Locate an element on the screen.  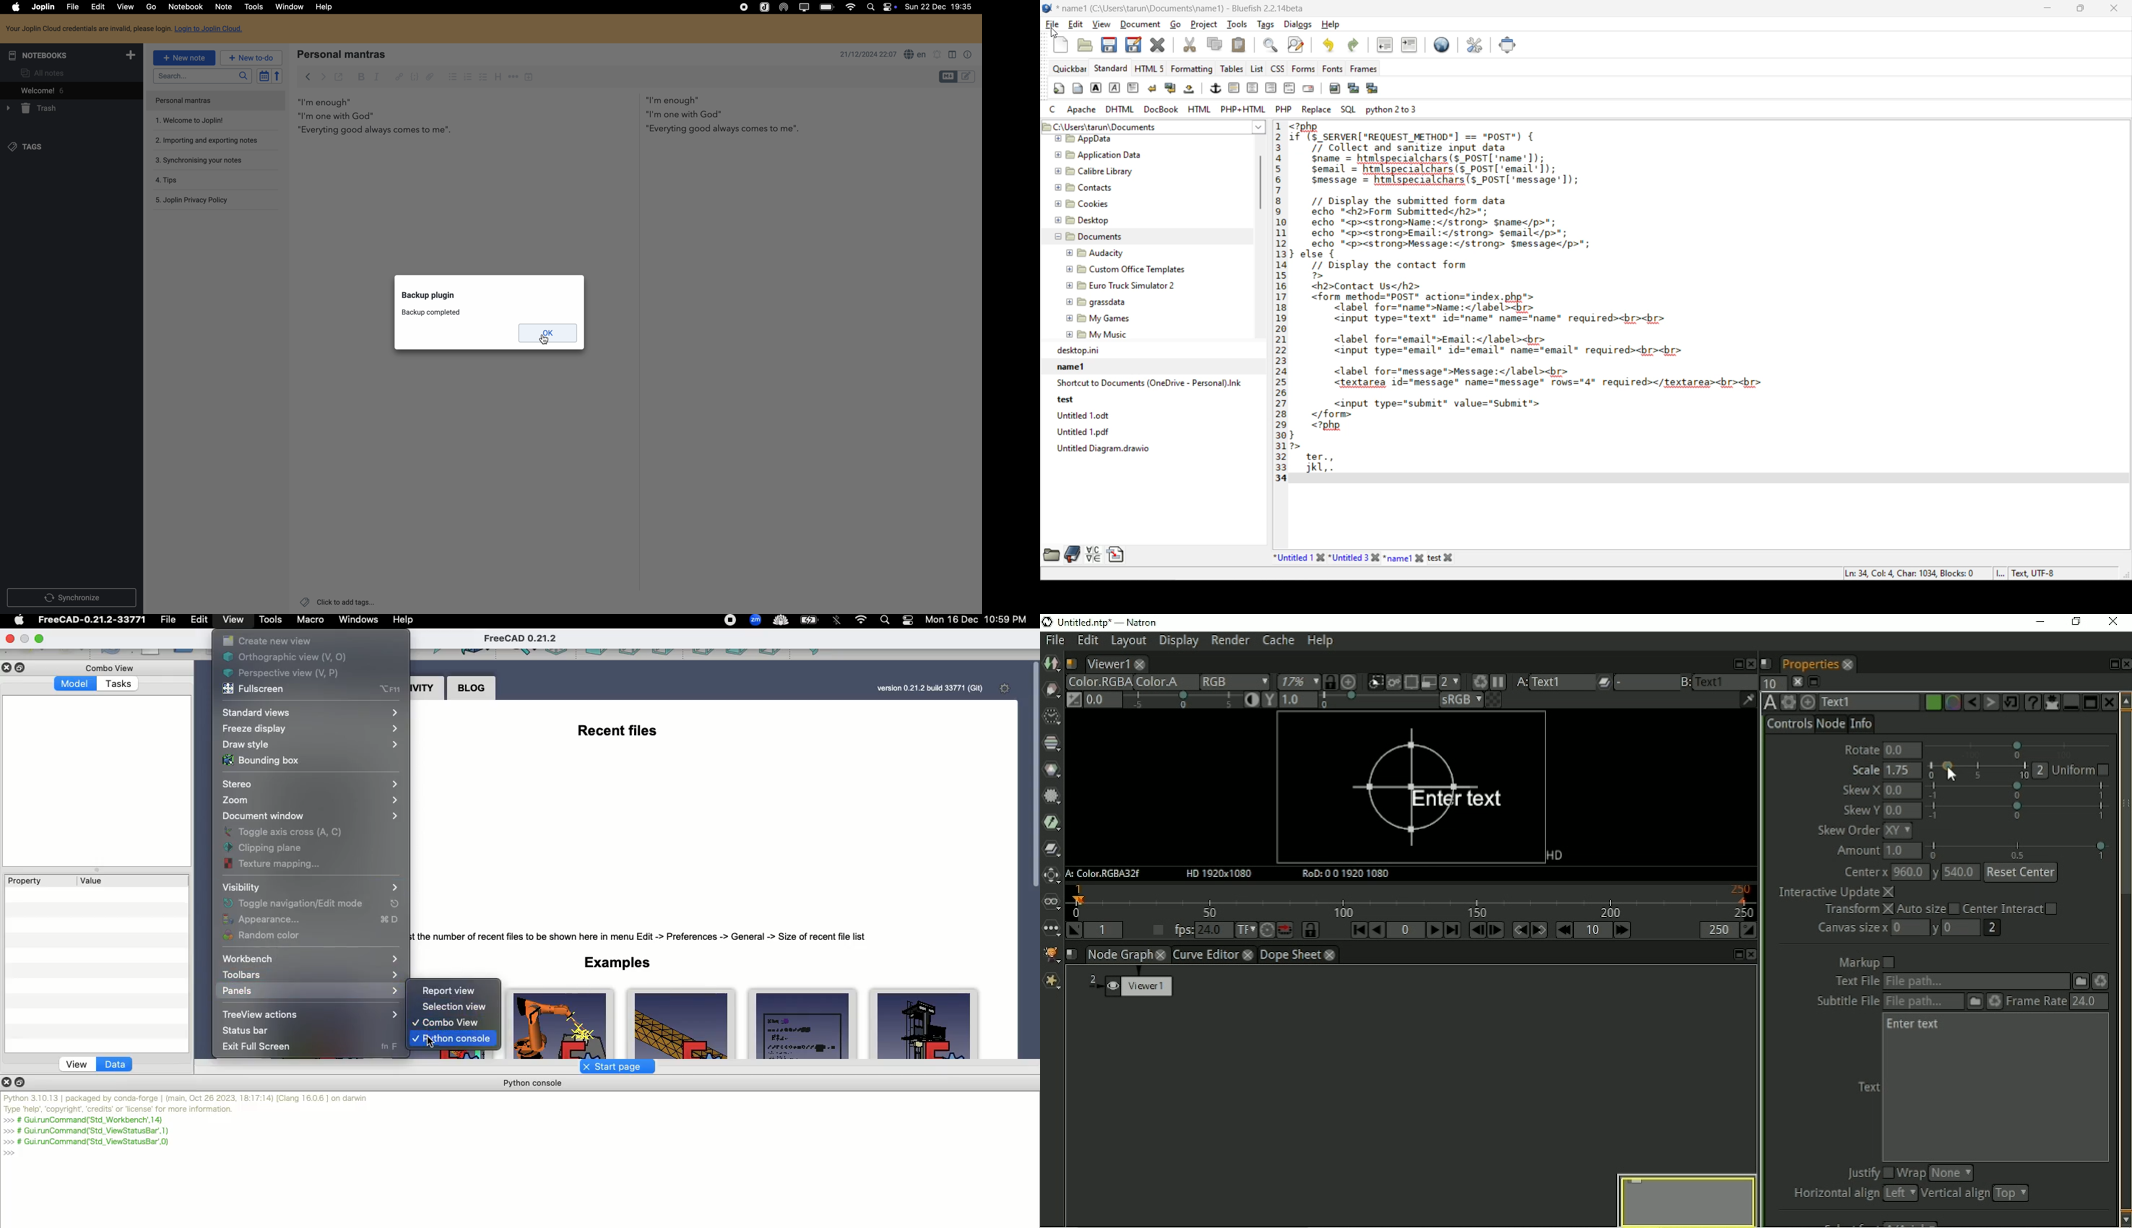
importing and exporting notes is located at coordinates (204, 141).